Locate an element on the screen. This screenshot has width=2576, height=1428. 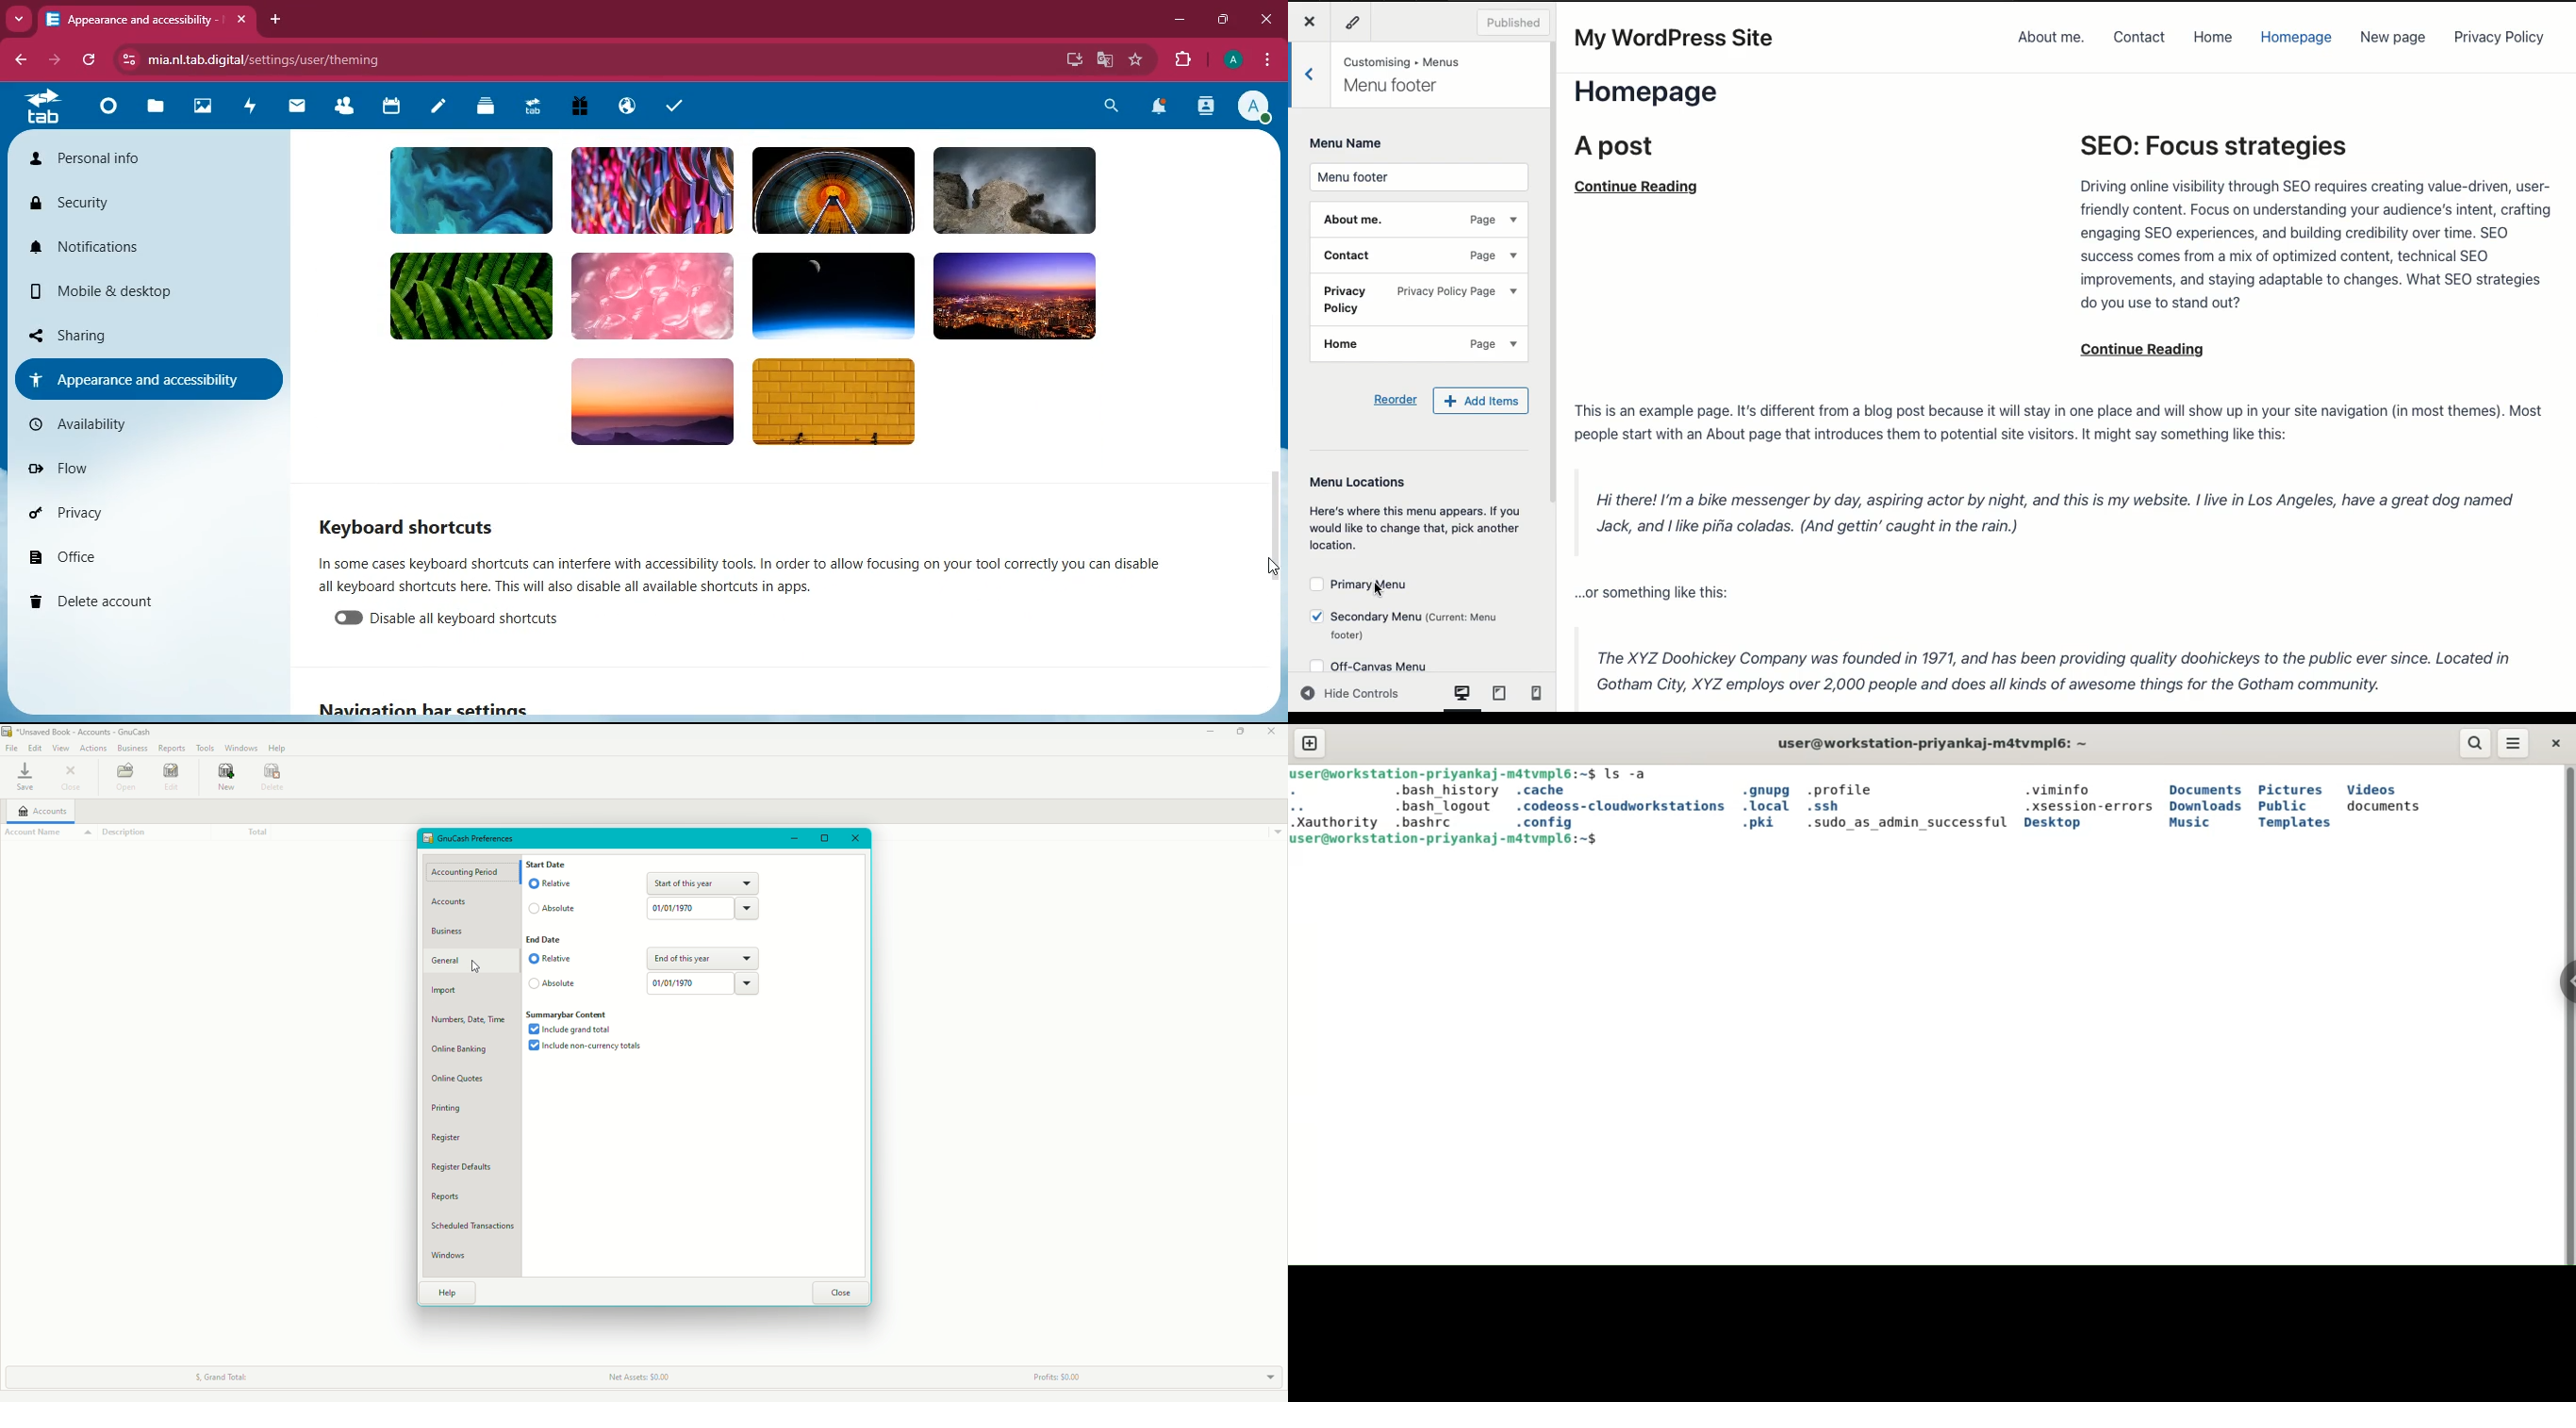
tab is located at coordinates (145, 15).